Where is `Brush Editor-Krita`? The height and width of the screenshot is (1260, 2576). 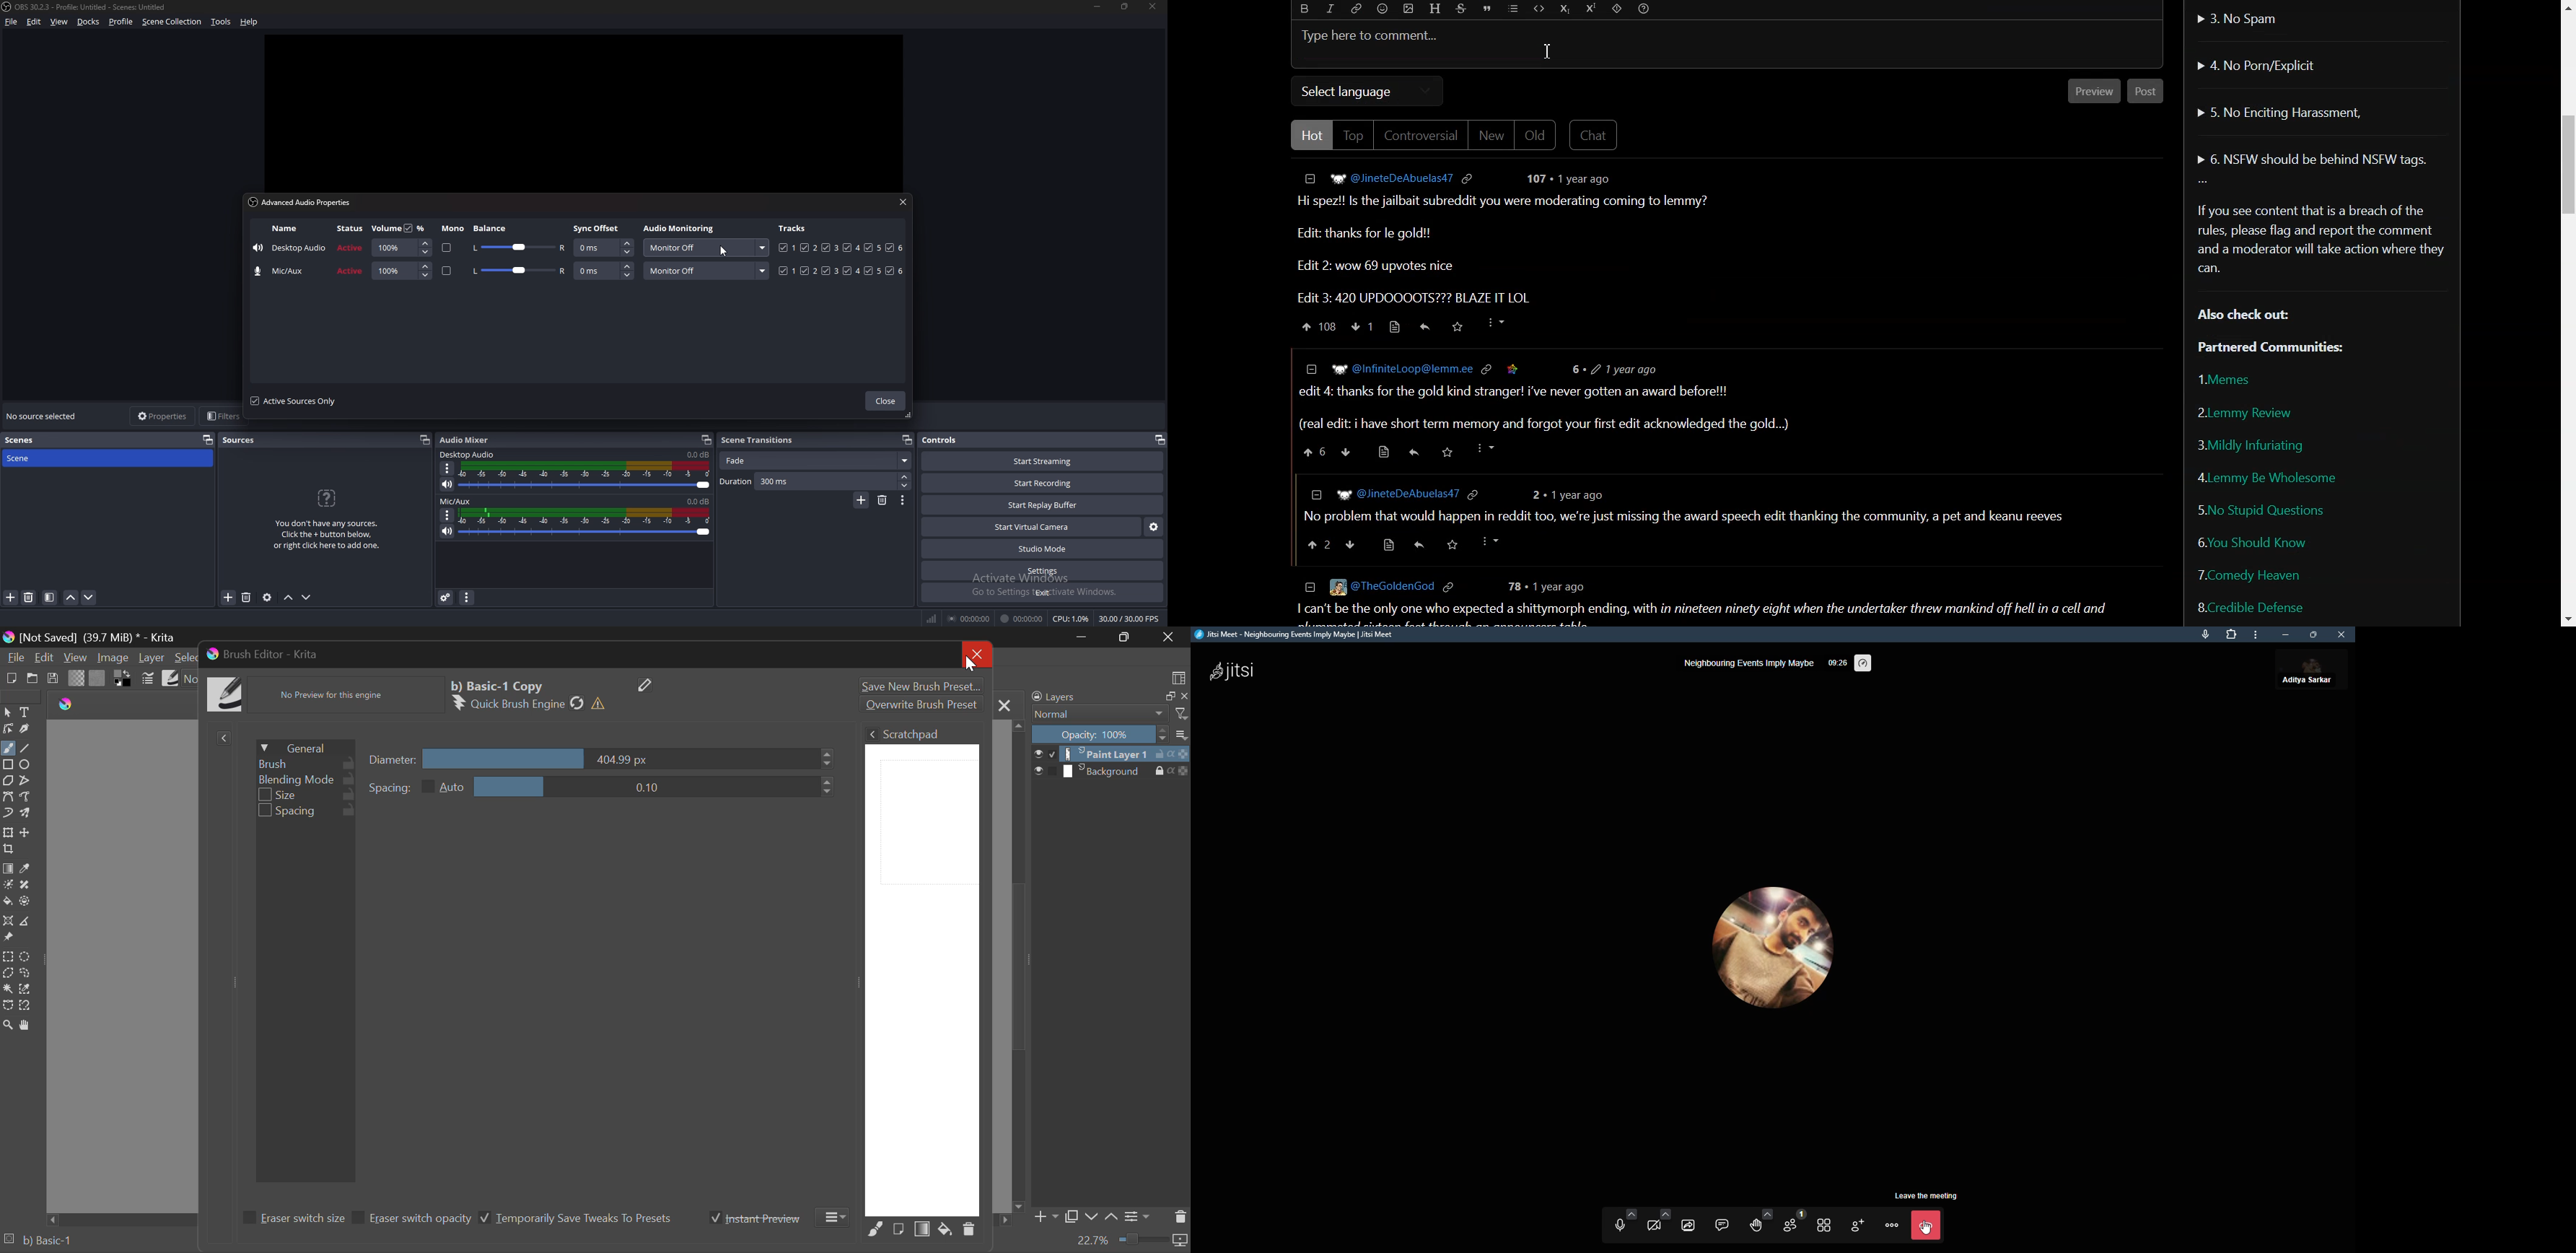
Brush Editor-Krita is located at coordinates (262, 654).